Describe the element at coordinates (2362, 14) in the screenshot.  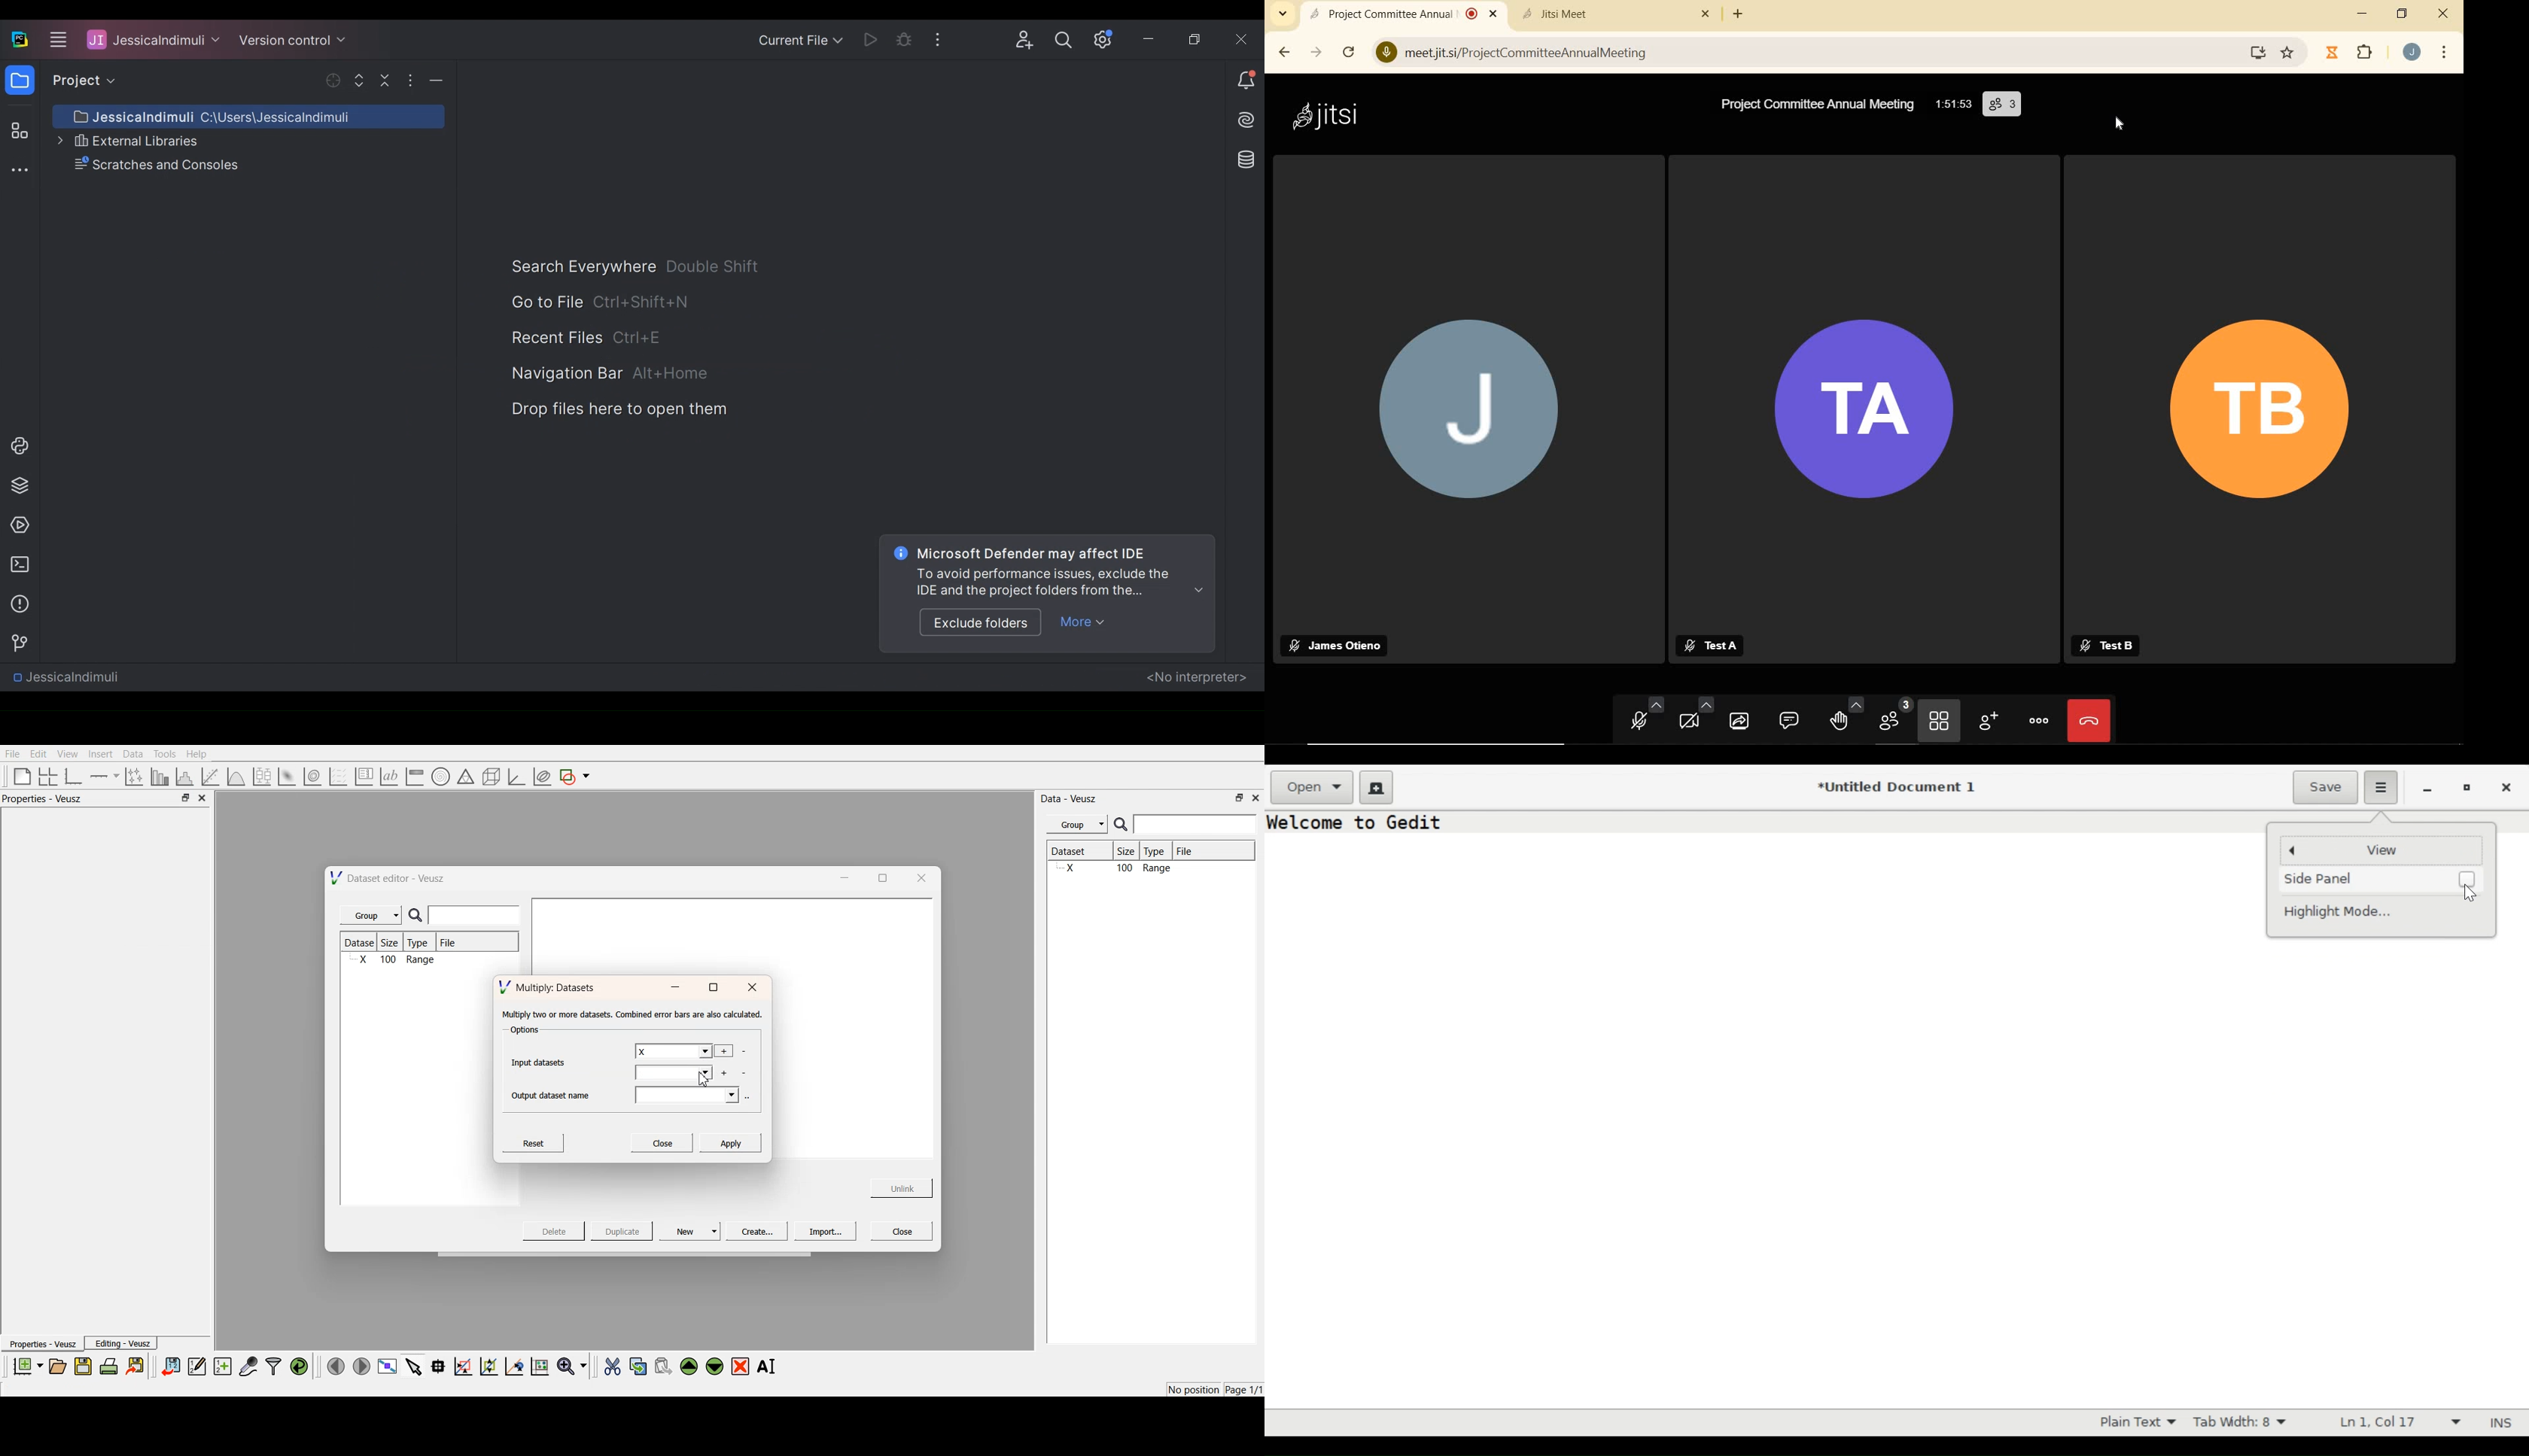
I see `minimize` at that location.